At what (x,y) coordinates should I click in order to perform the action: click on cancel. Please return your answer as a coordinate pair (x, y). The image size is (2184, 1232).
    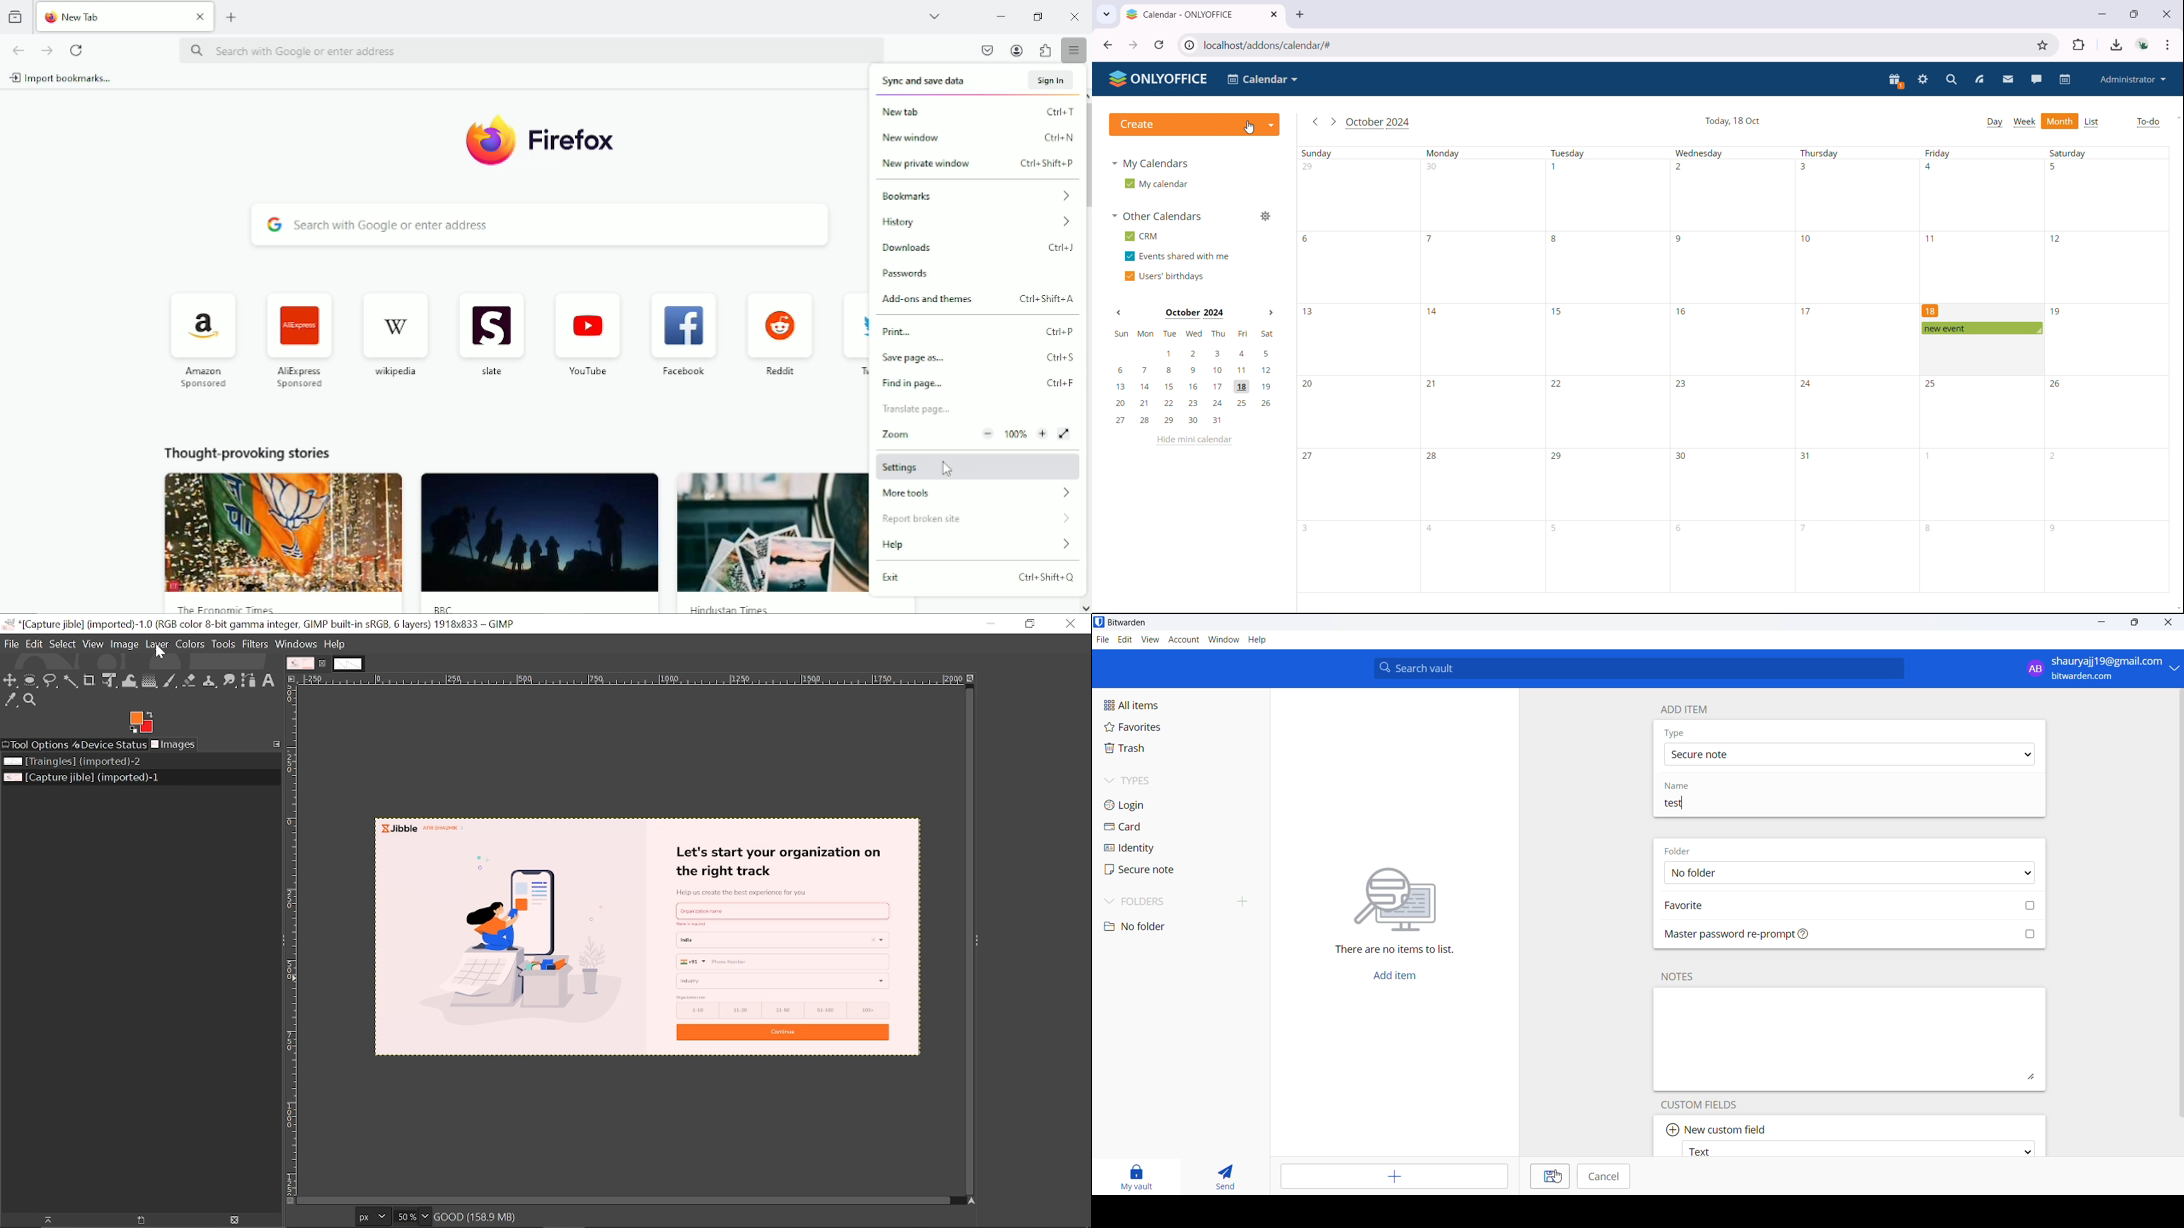
    Looking at the image, I should click on (1607, 1178).